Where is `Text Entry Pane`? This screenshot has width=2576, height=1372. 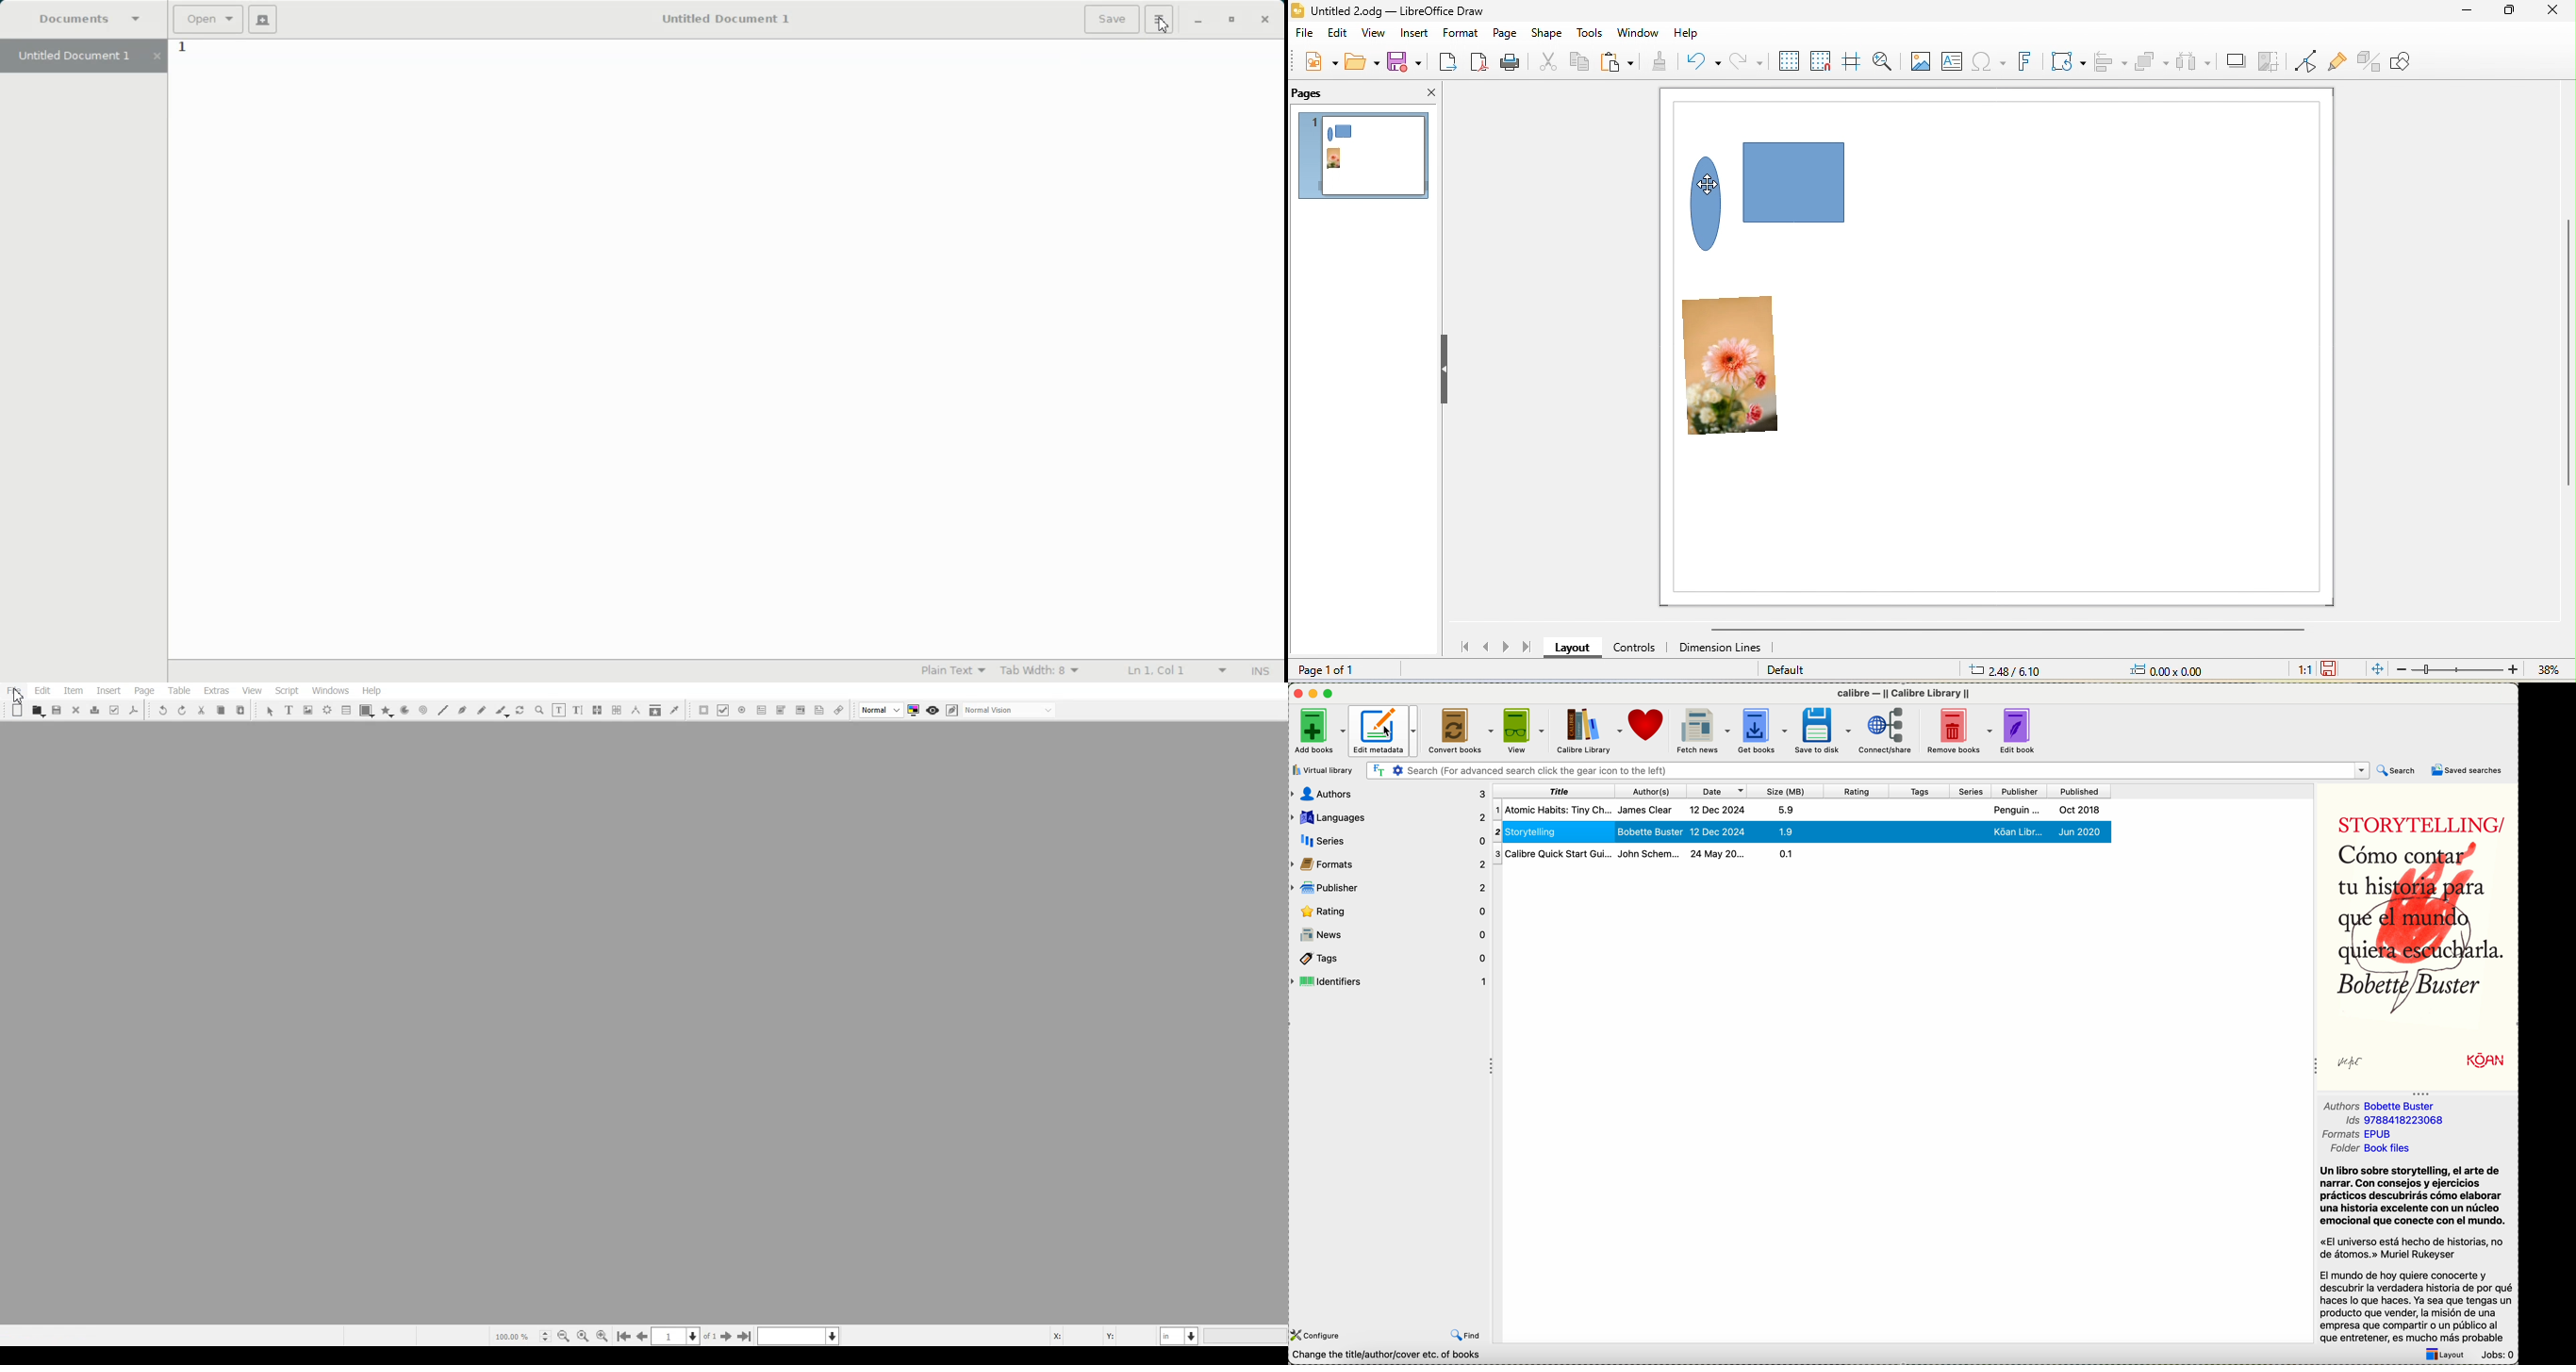
Text Entry Pane is located at coordinates (725, 347).